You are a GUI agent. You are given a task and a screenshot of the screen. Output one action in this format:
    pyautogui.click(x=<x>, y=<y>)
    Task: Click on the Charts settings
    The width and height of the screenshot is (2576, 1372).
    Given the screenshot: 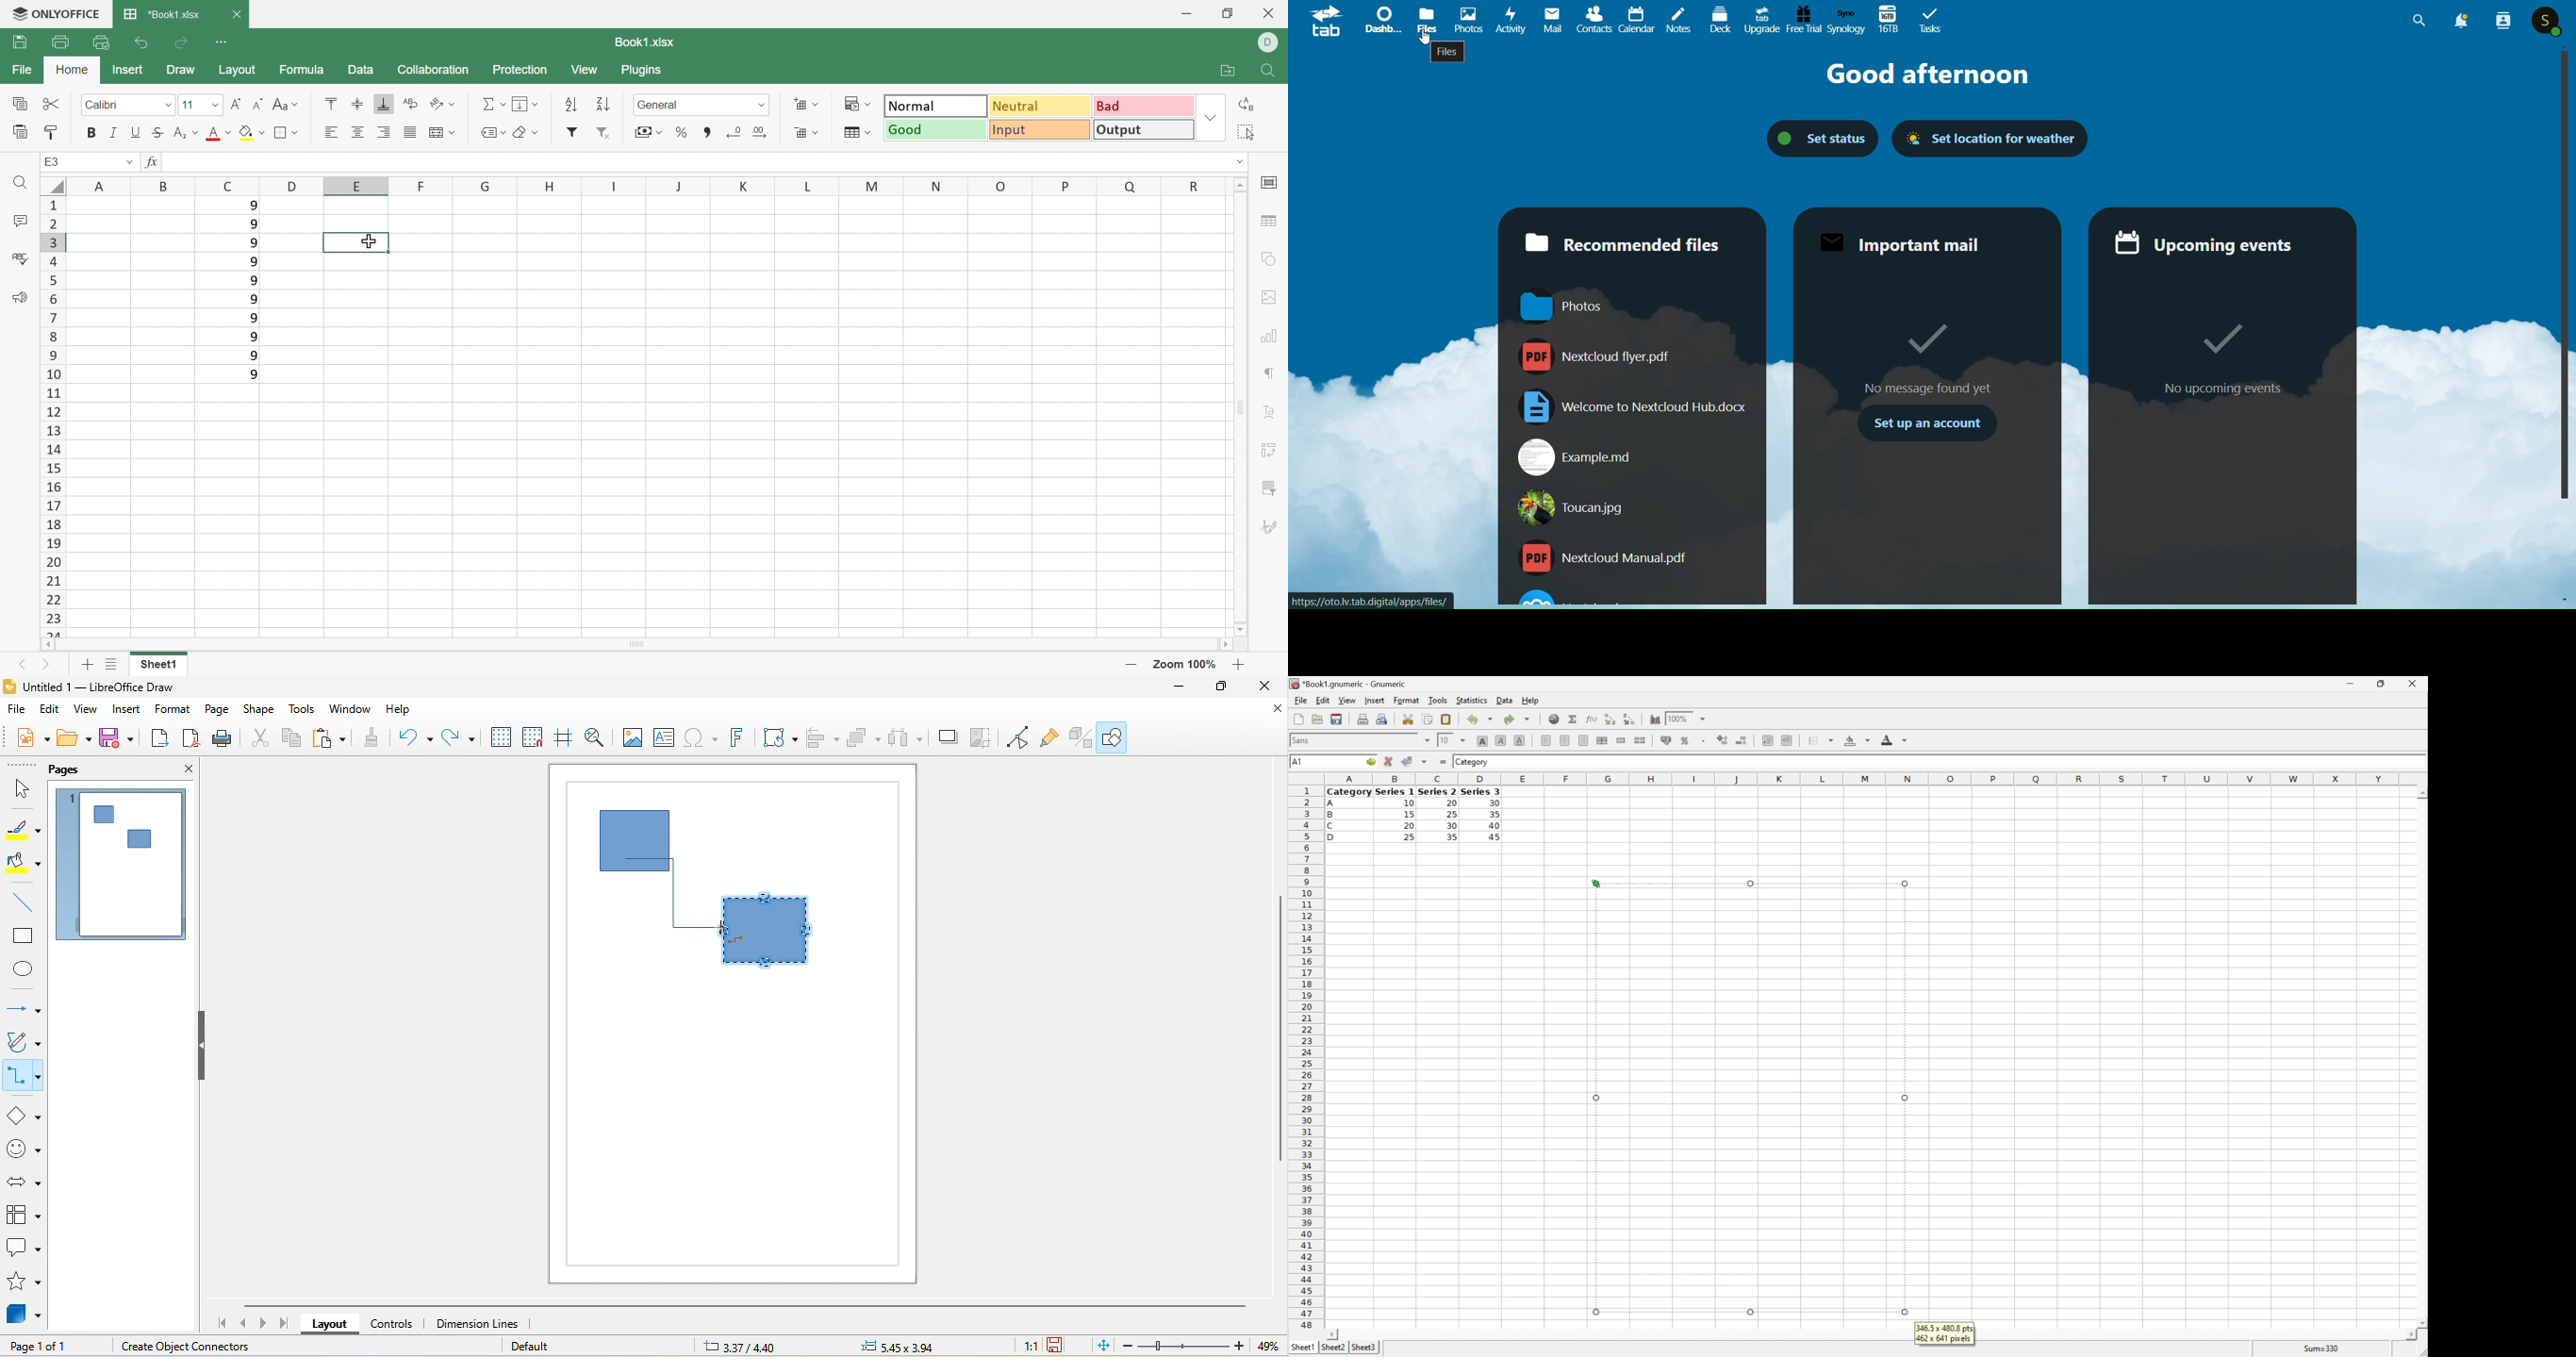 What is the action you would take?
    pyautogui.click(x=1271, y=337)
    